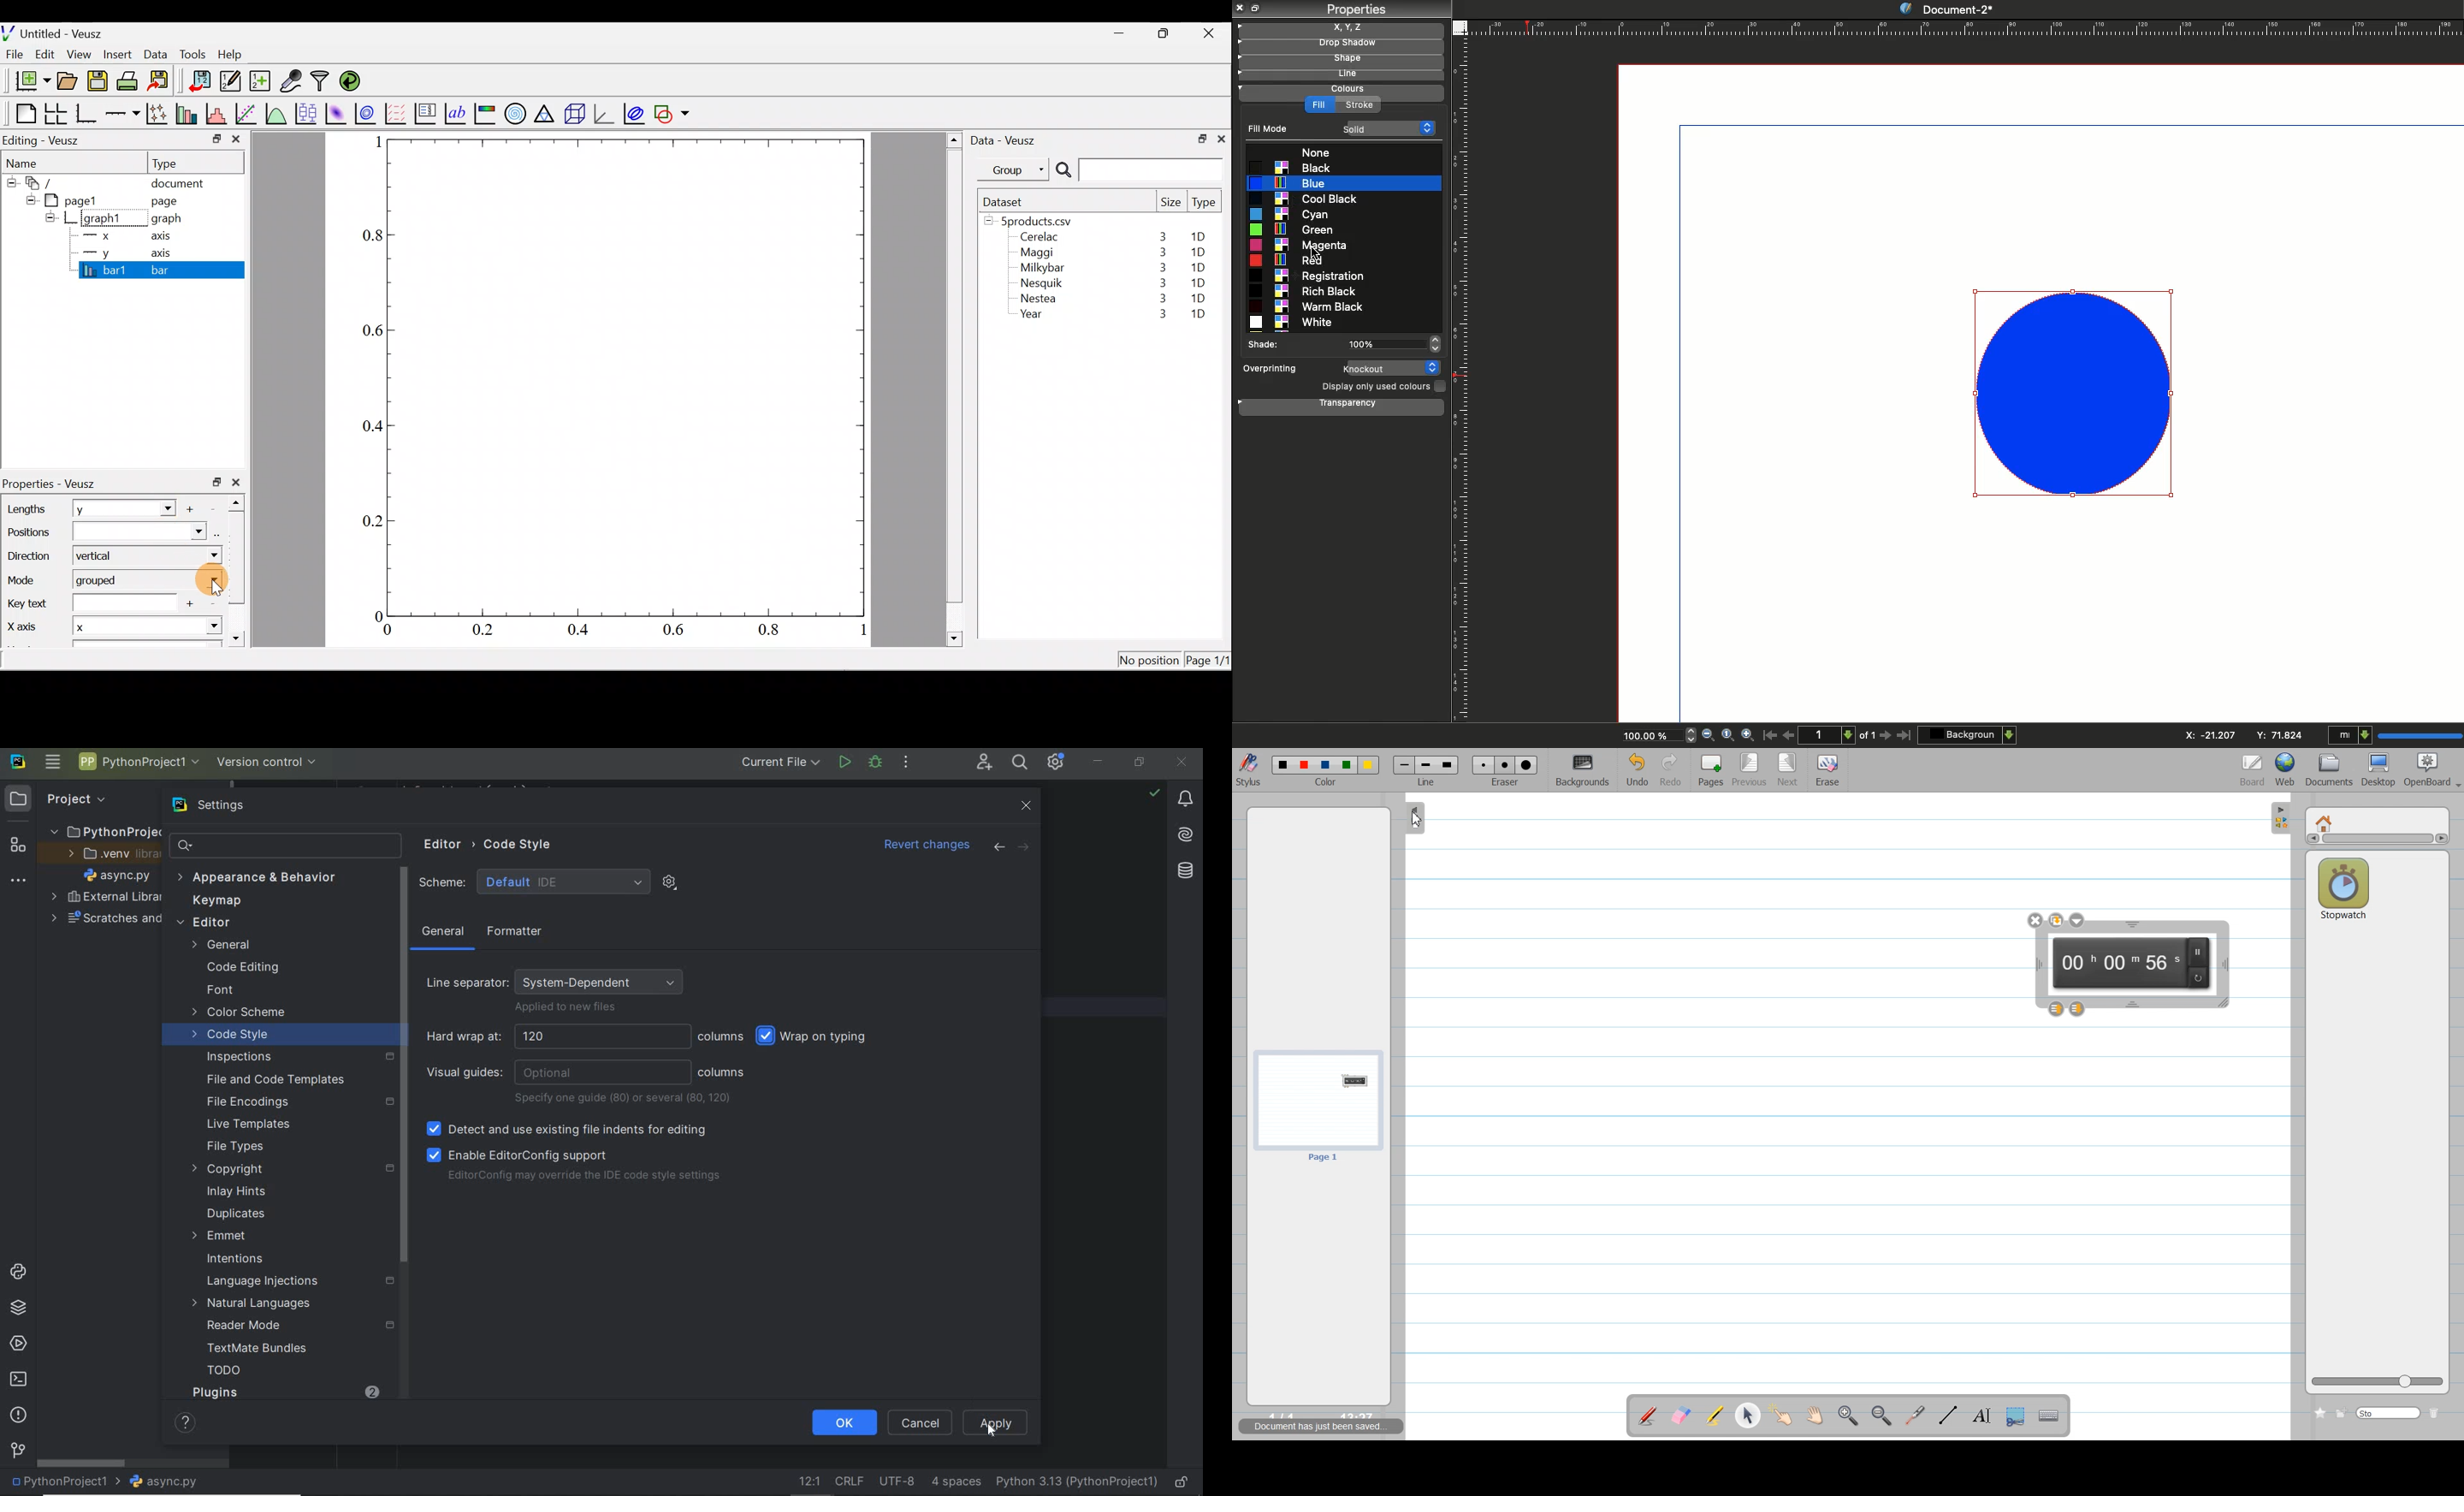 This screenshot has width=2464, height=1512. I want to click on no problem, so click(1154, 792).